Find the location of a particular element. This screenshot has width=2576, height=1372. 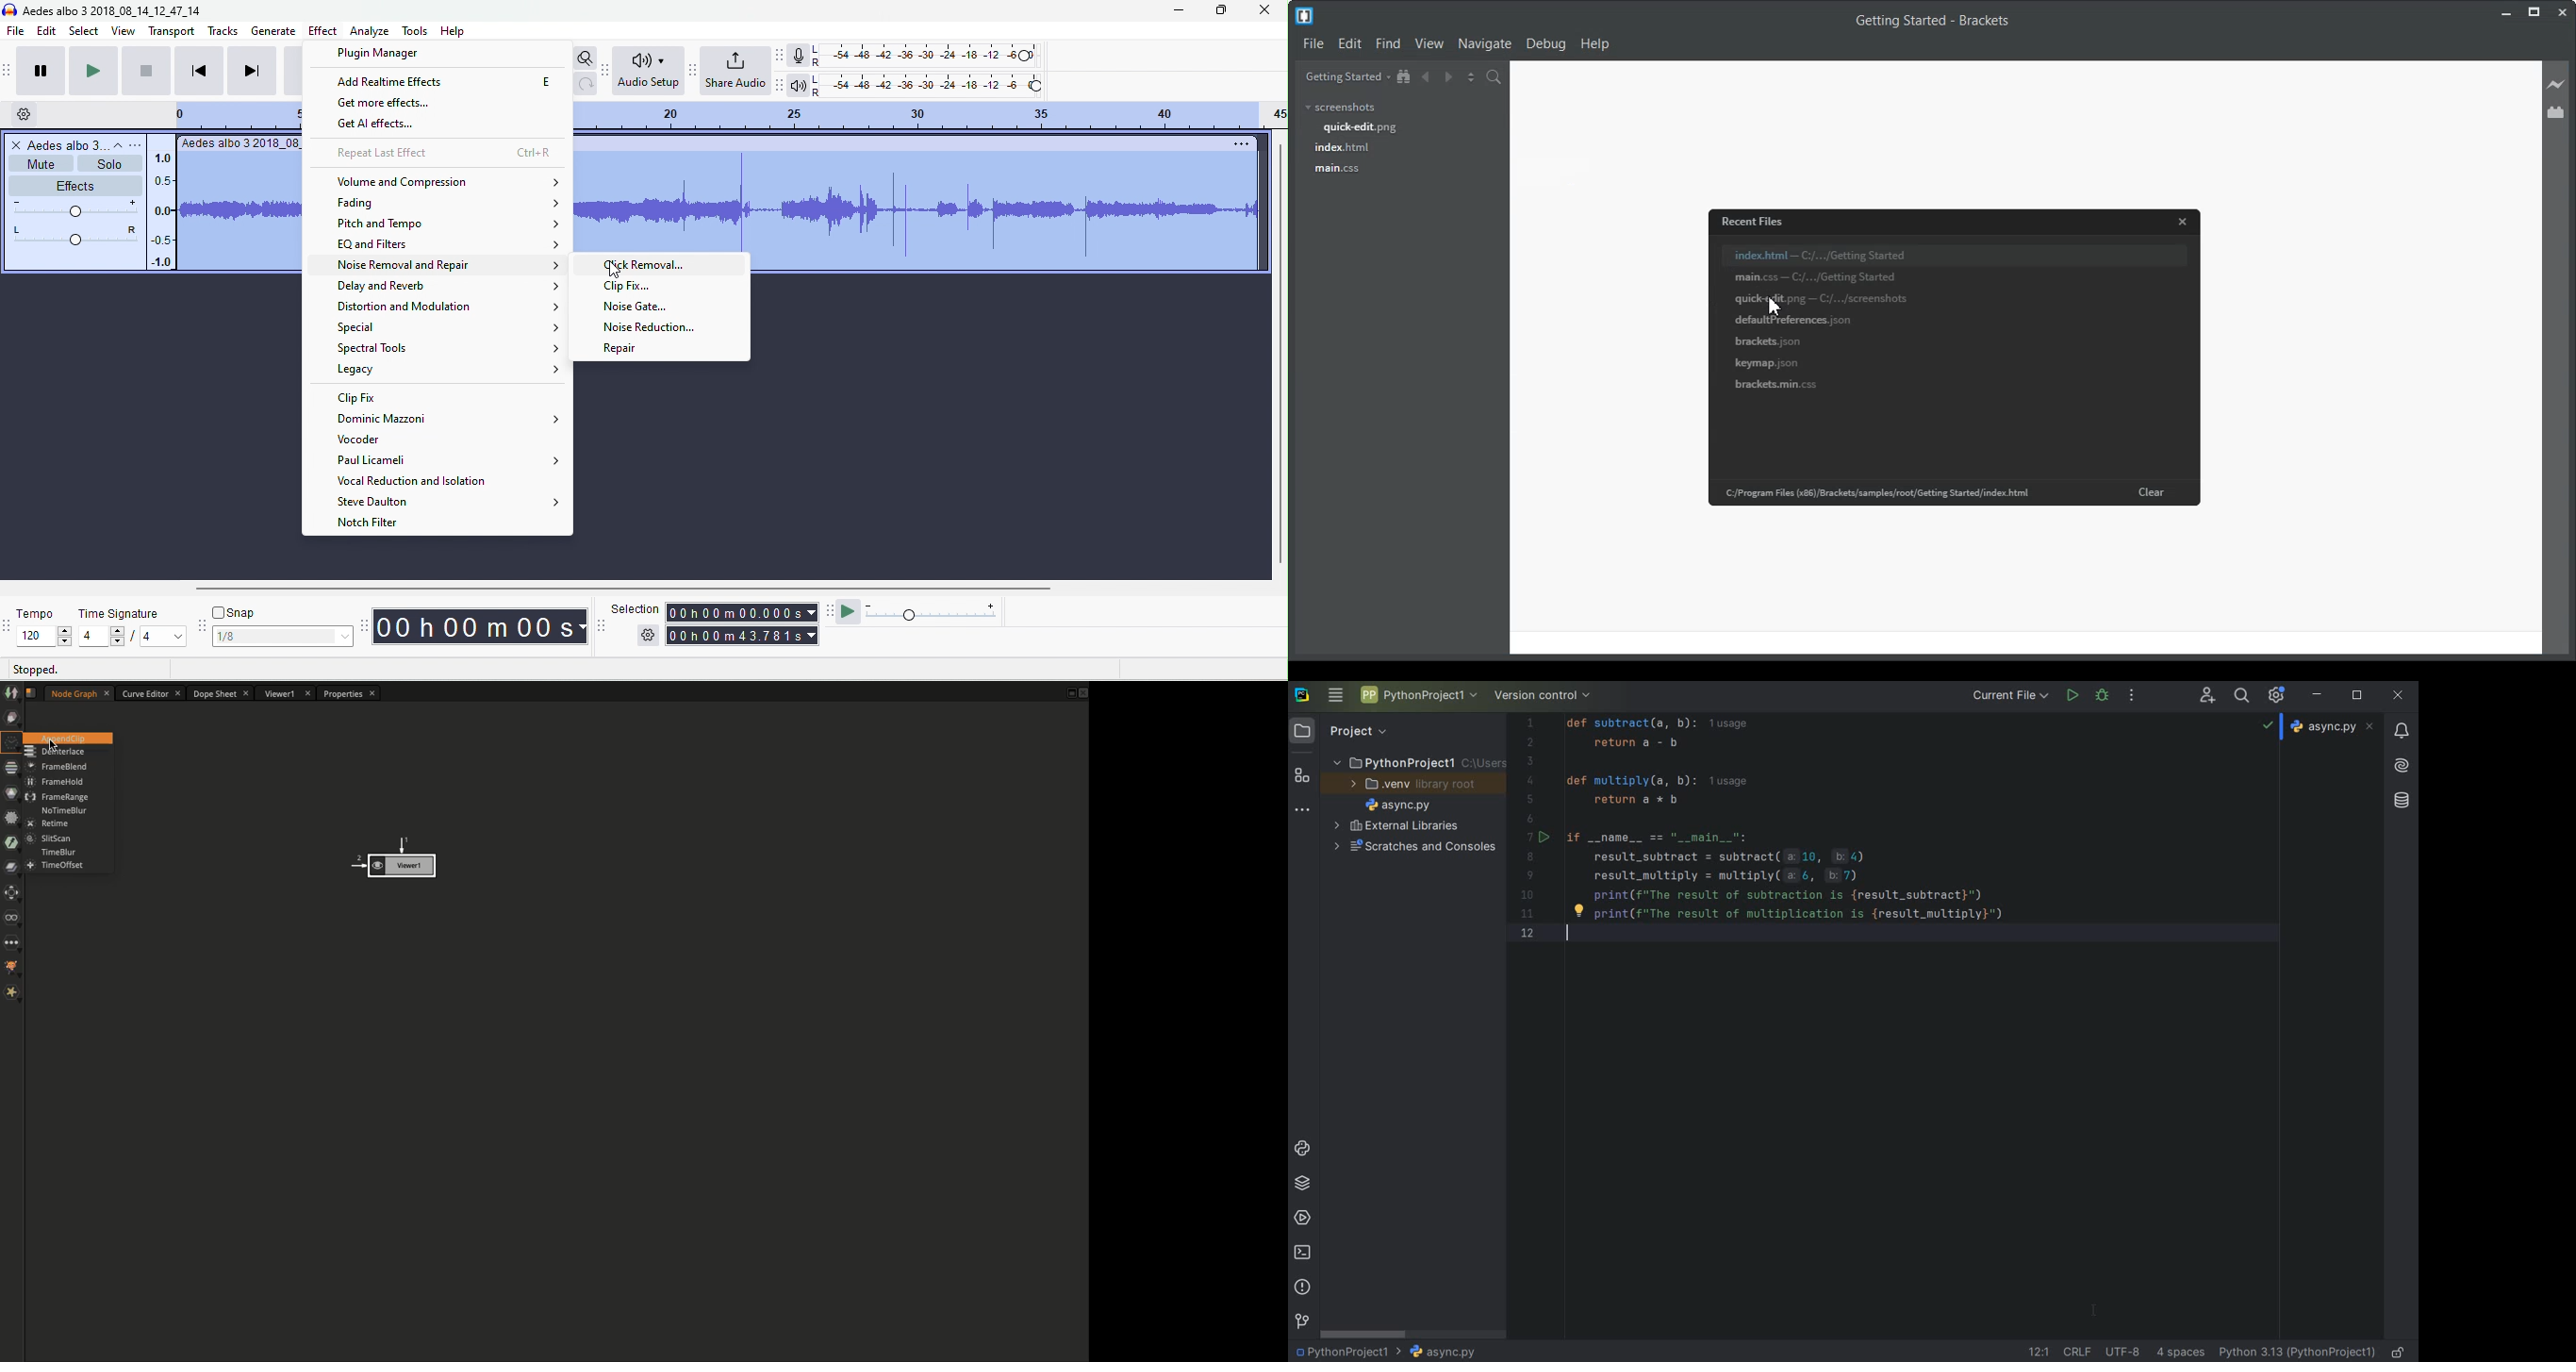

Script name is located at coordinates (35, 694).